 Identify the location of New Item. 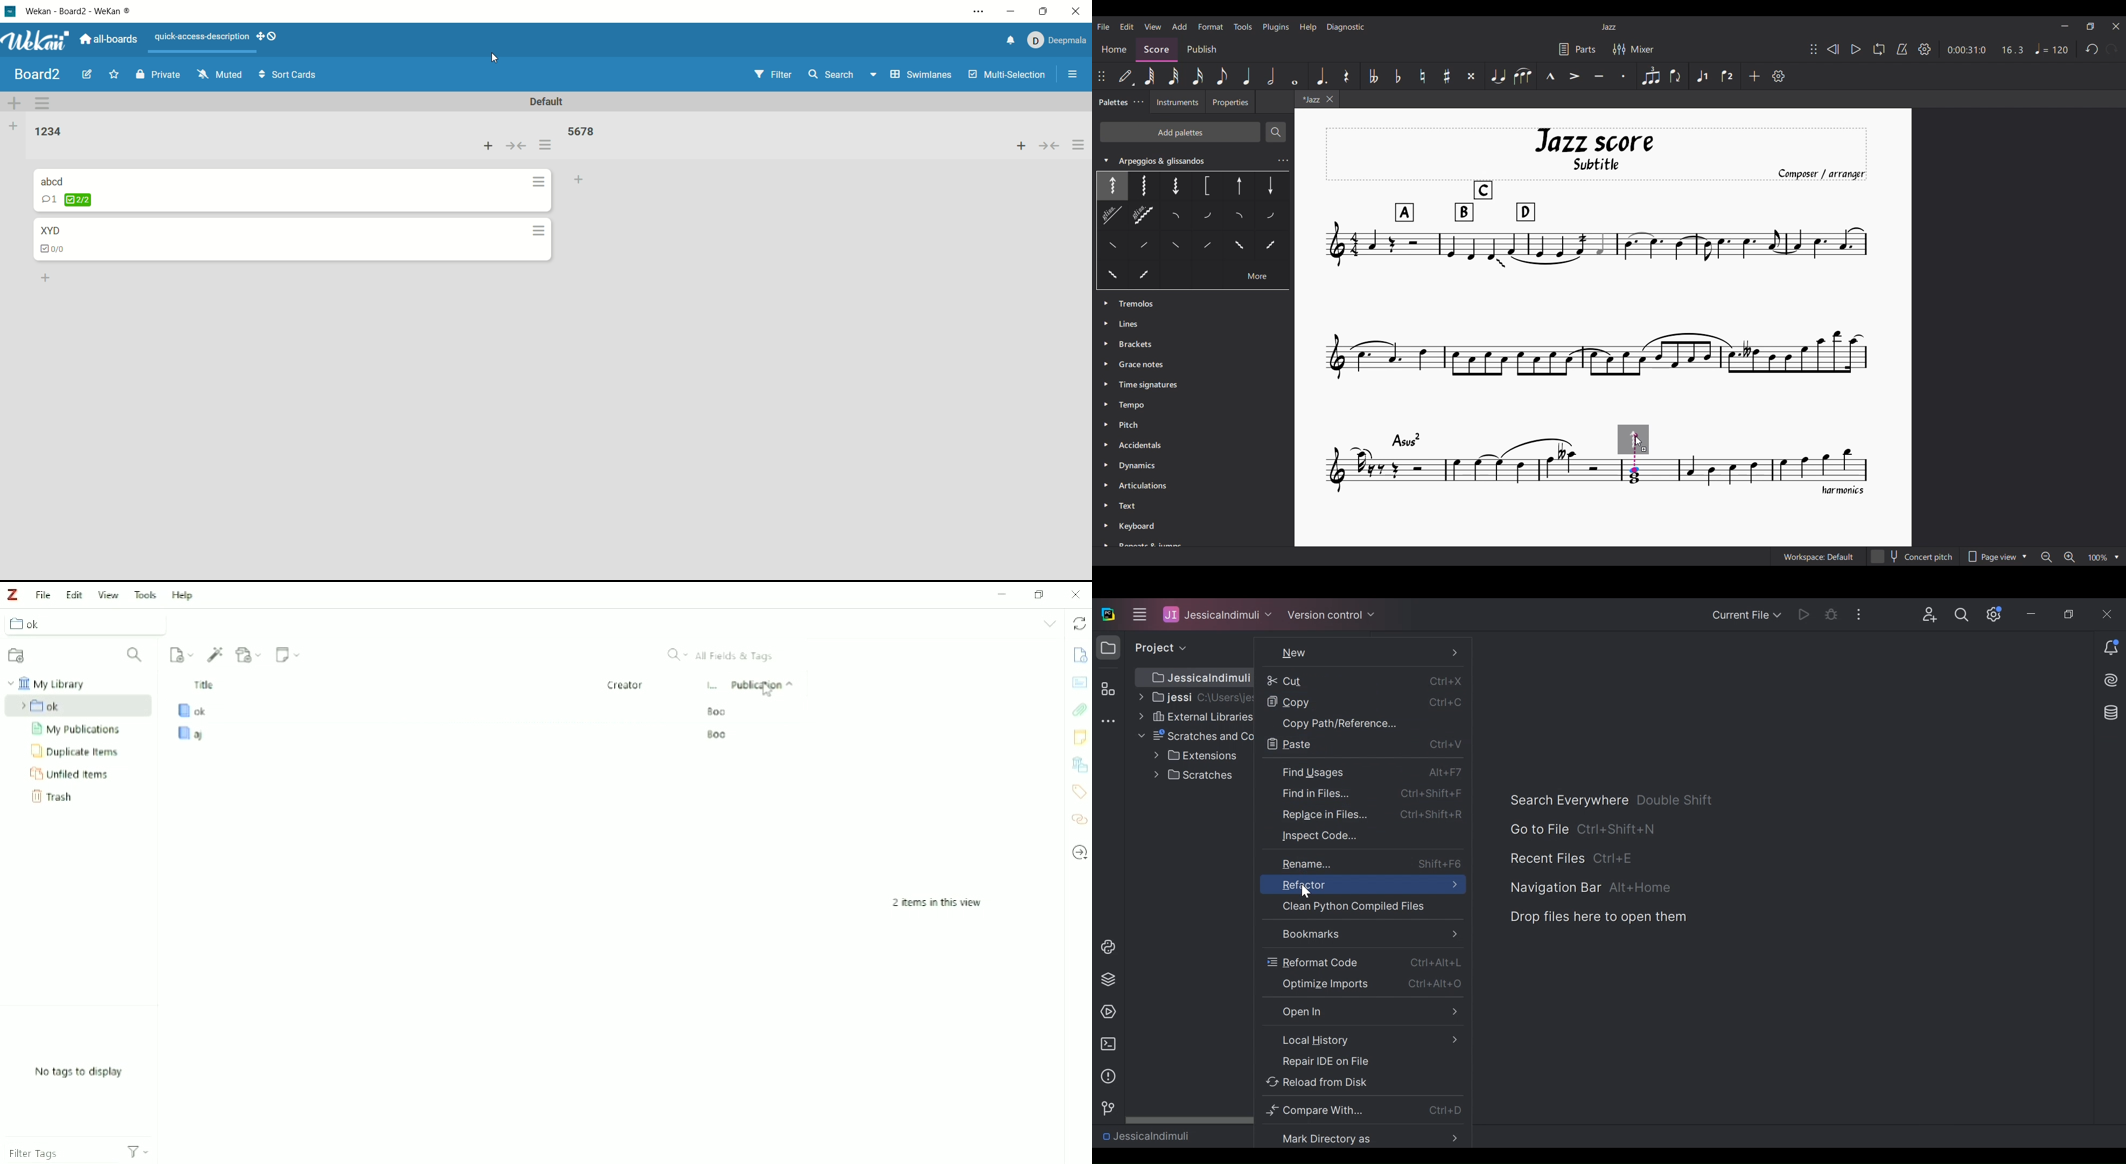
(181, 655).